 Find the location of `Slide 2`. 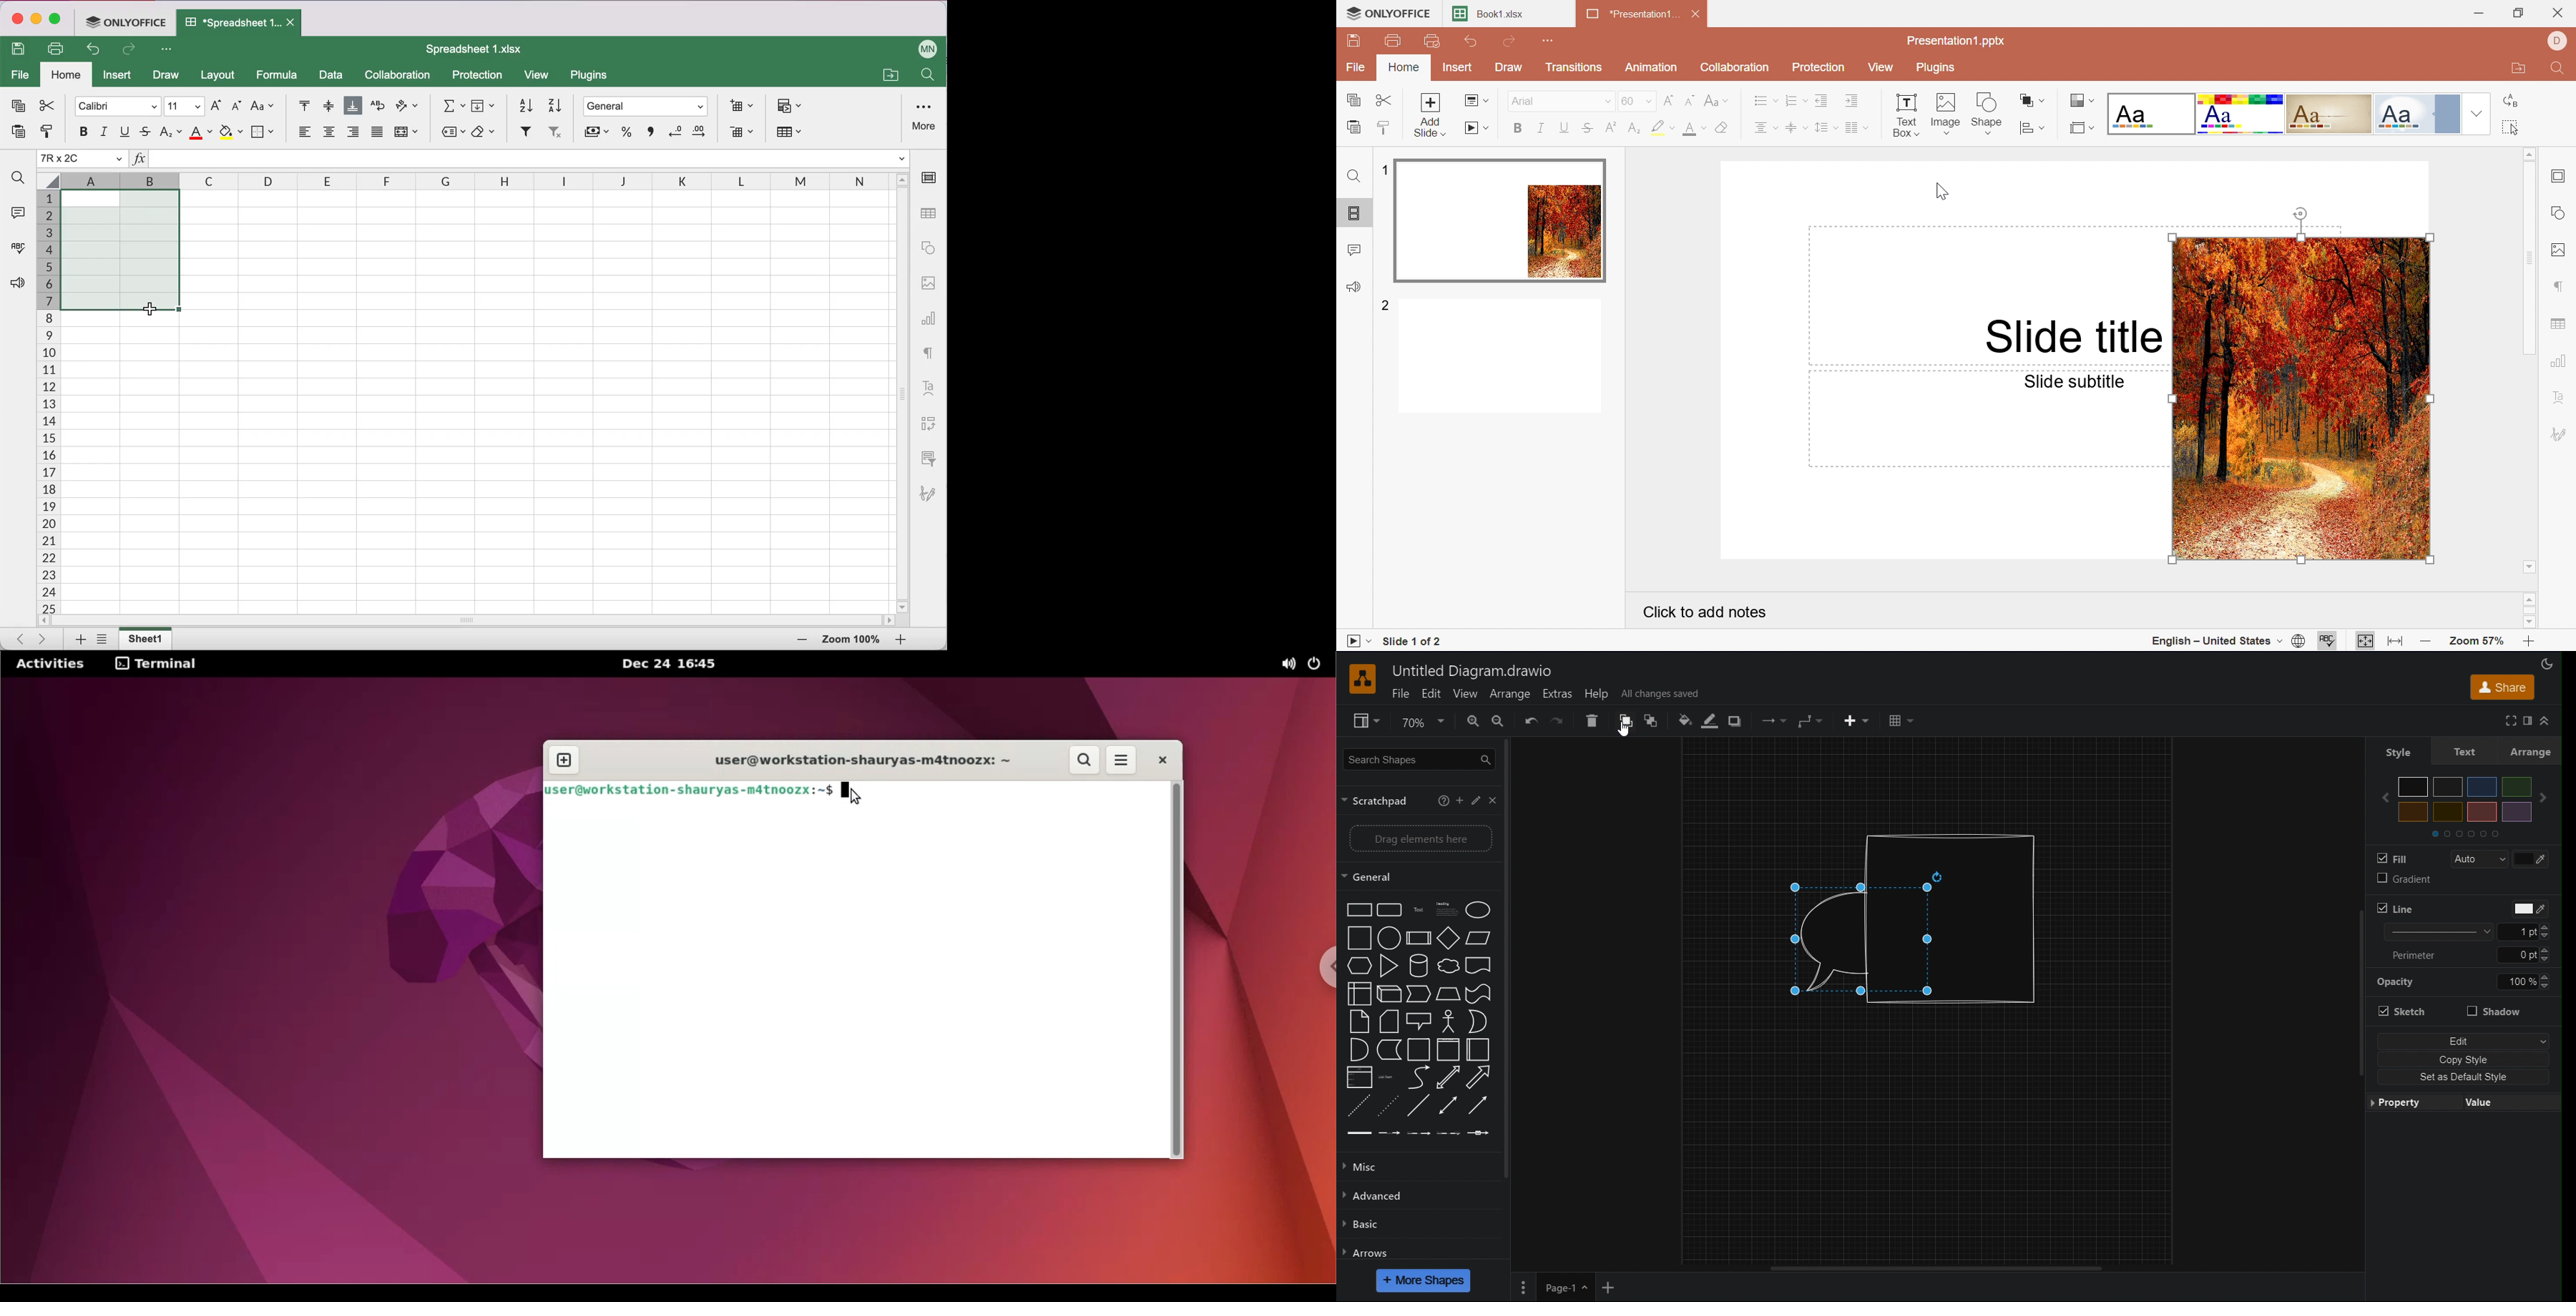

Slide 2 is located at coordinates (1501, 357).